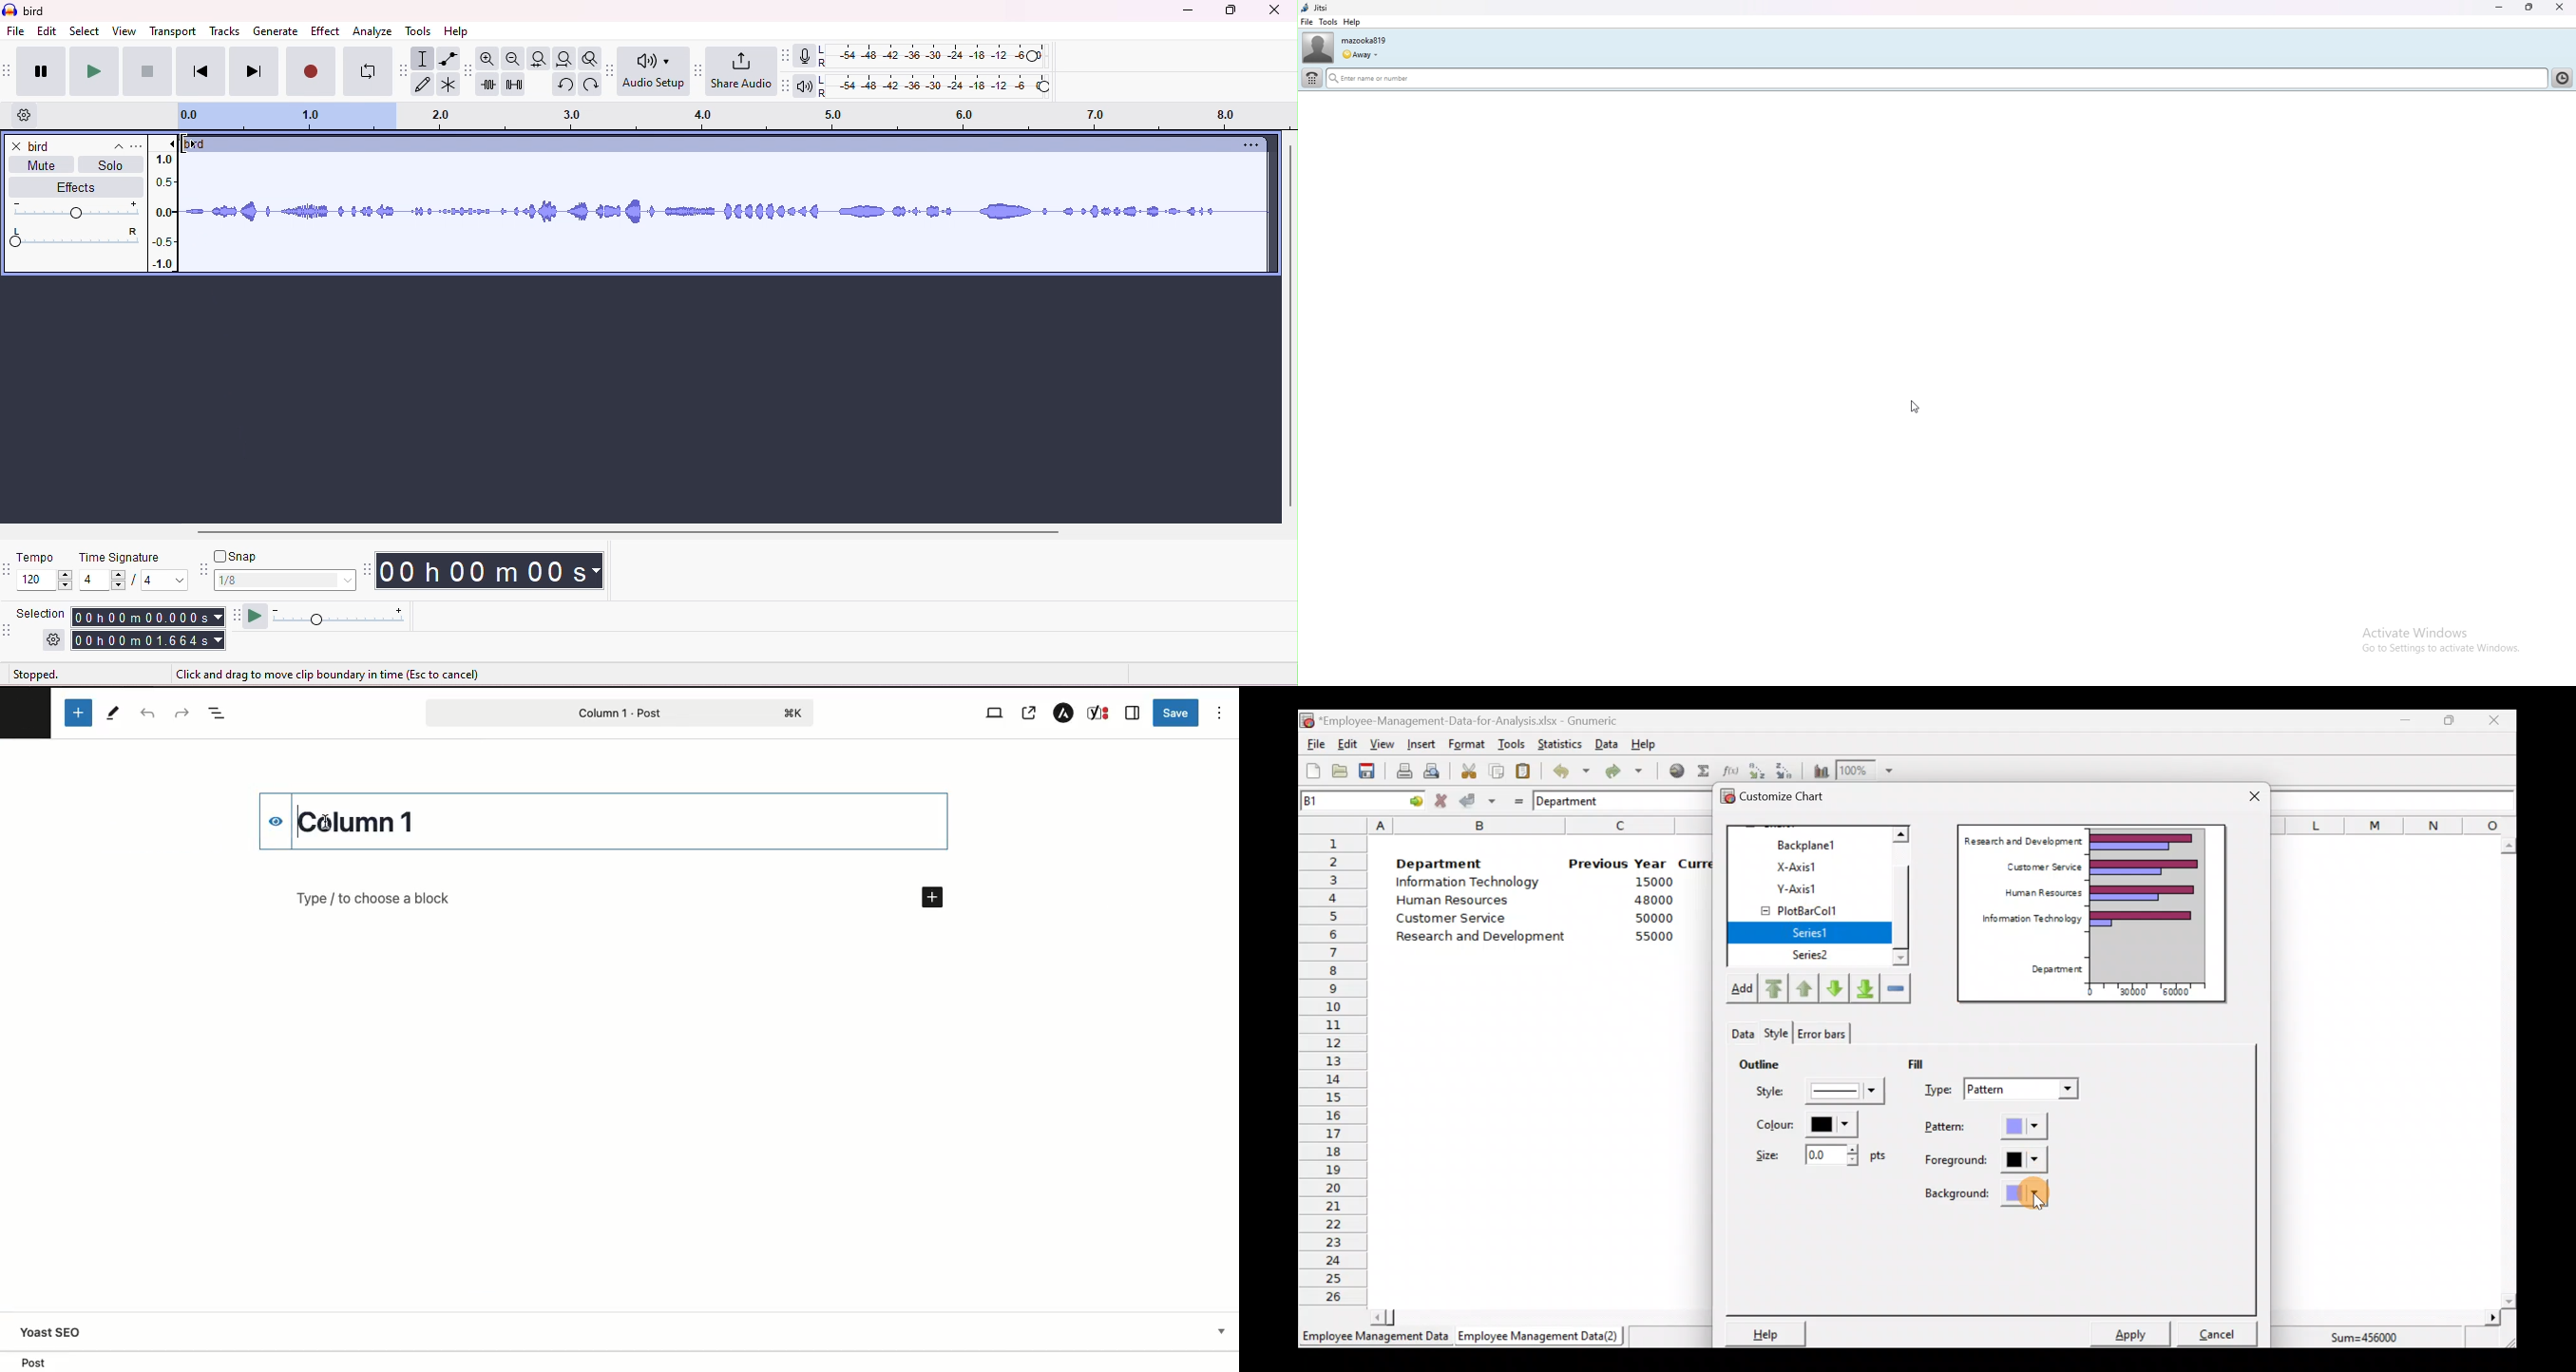 This screenshot has width=2576, height=1372. Describe the element at coordinates (538, 58) in the screenshot. I see `fit selection to width` at that location.